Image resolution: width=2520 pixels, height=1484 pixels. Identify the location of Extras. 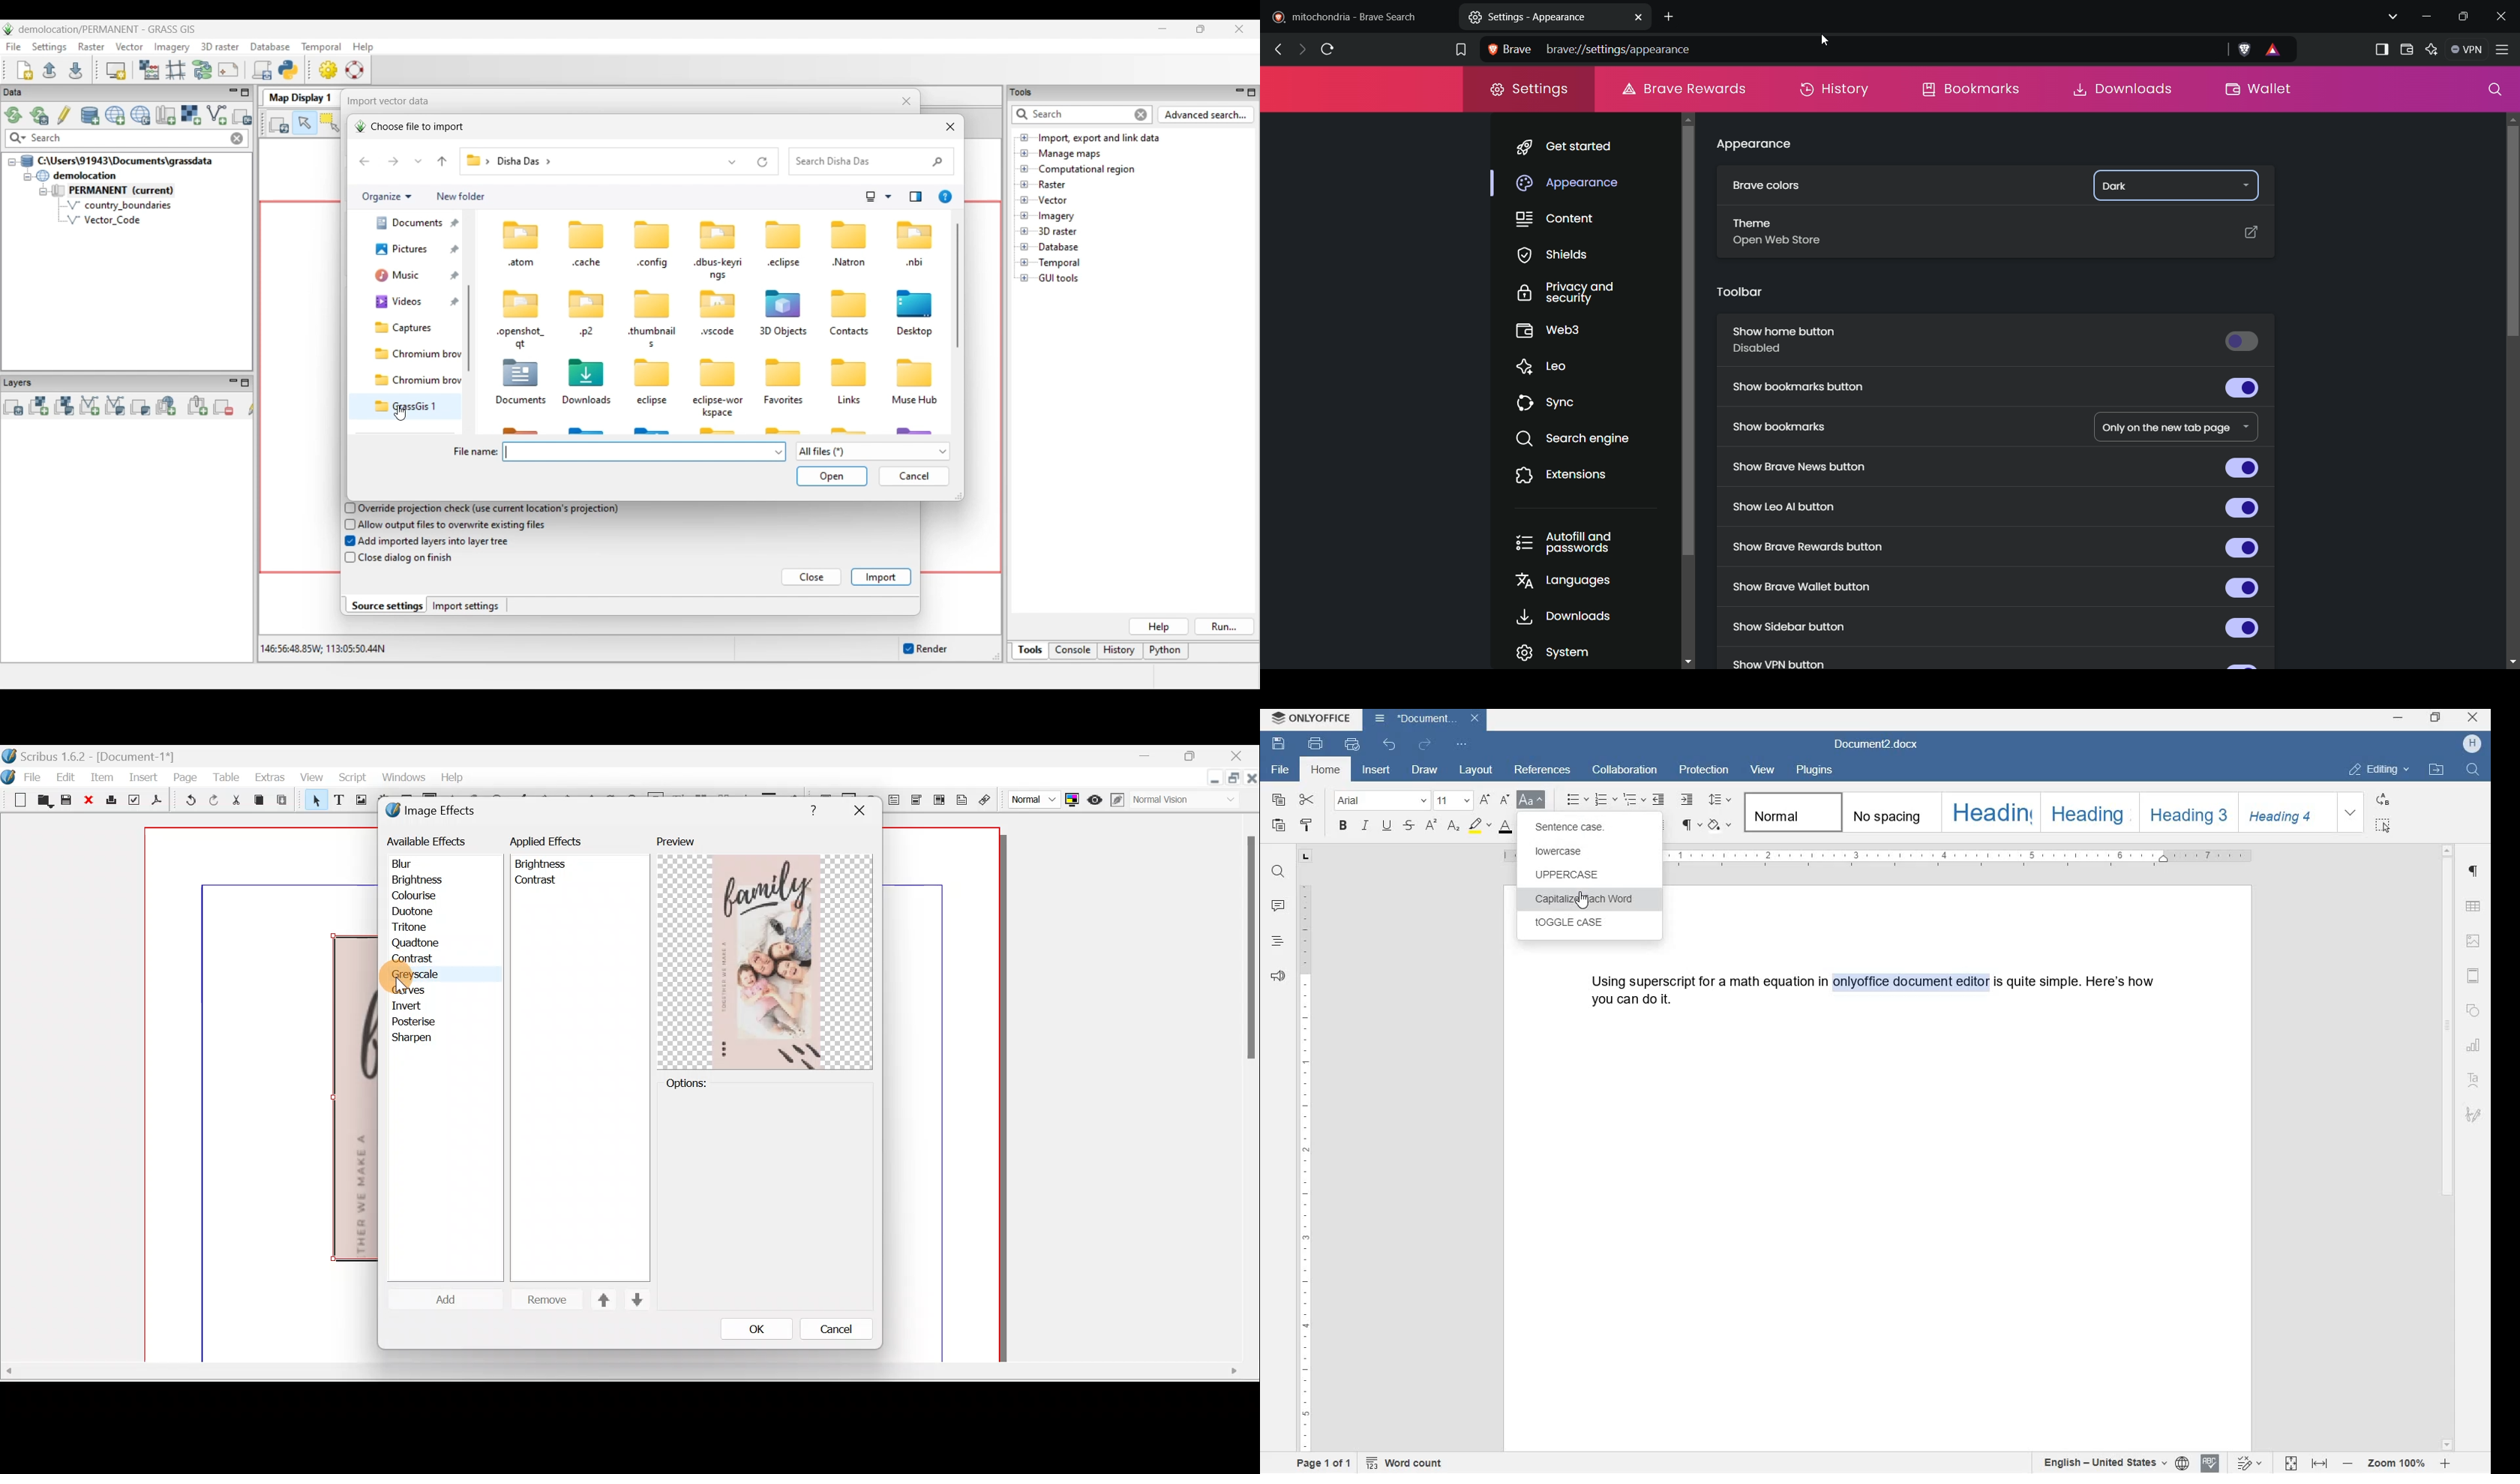
(270, 780).